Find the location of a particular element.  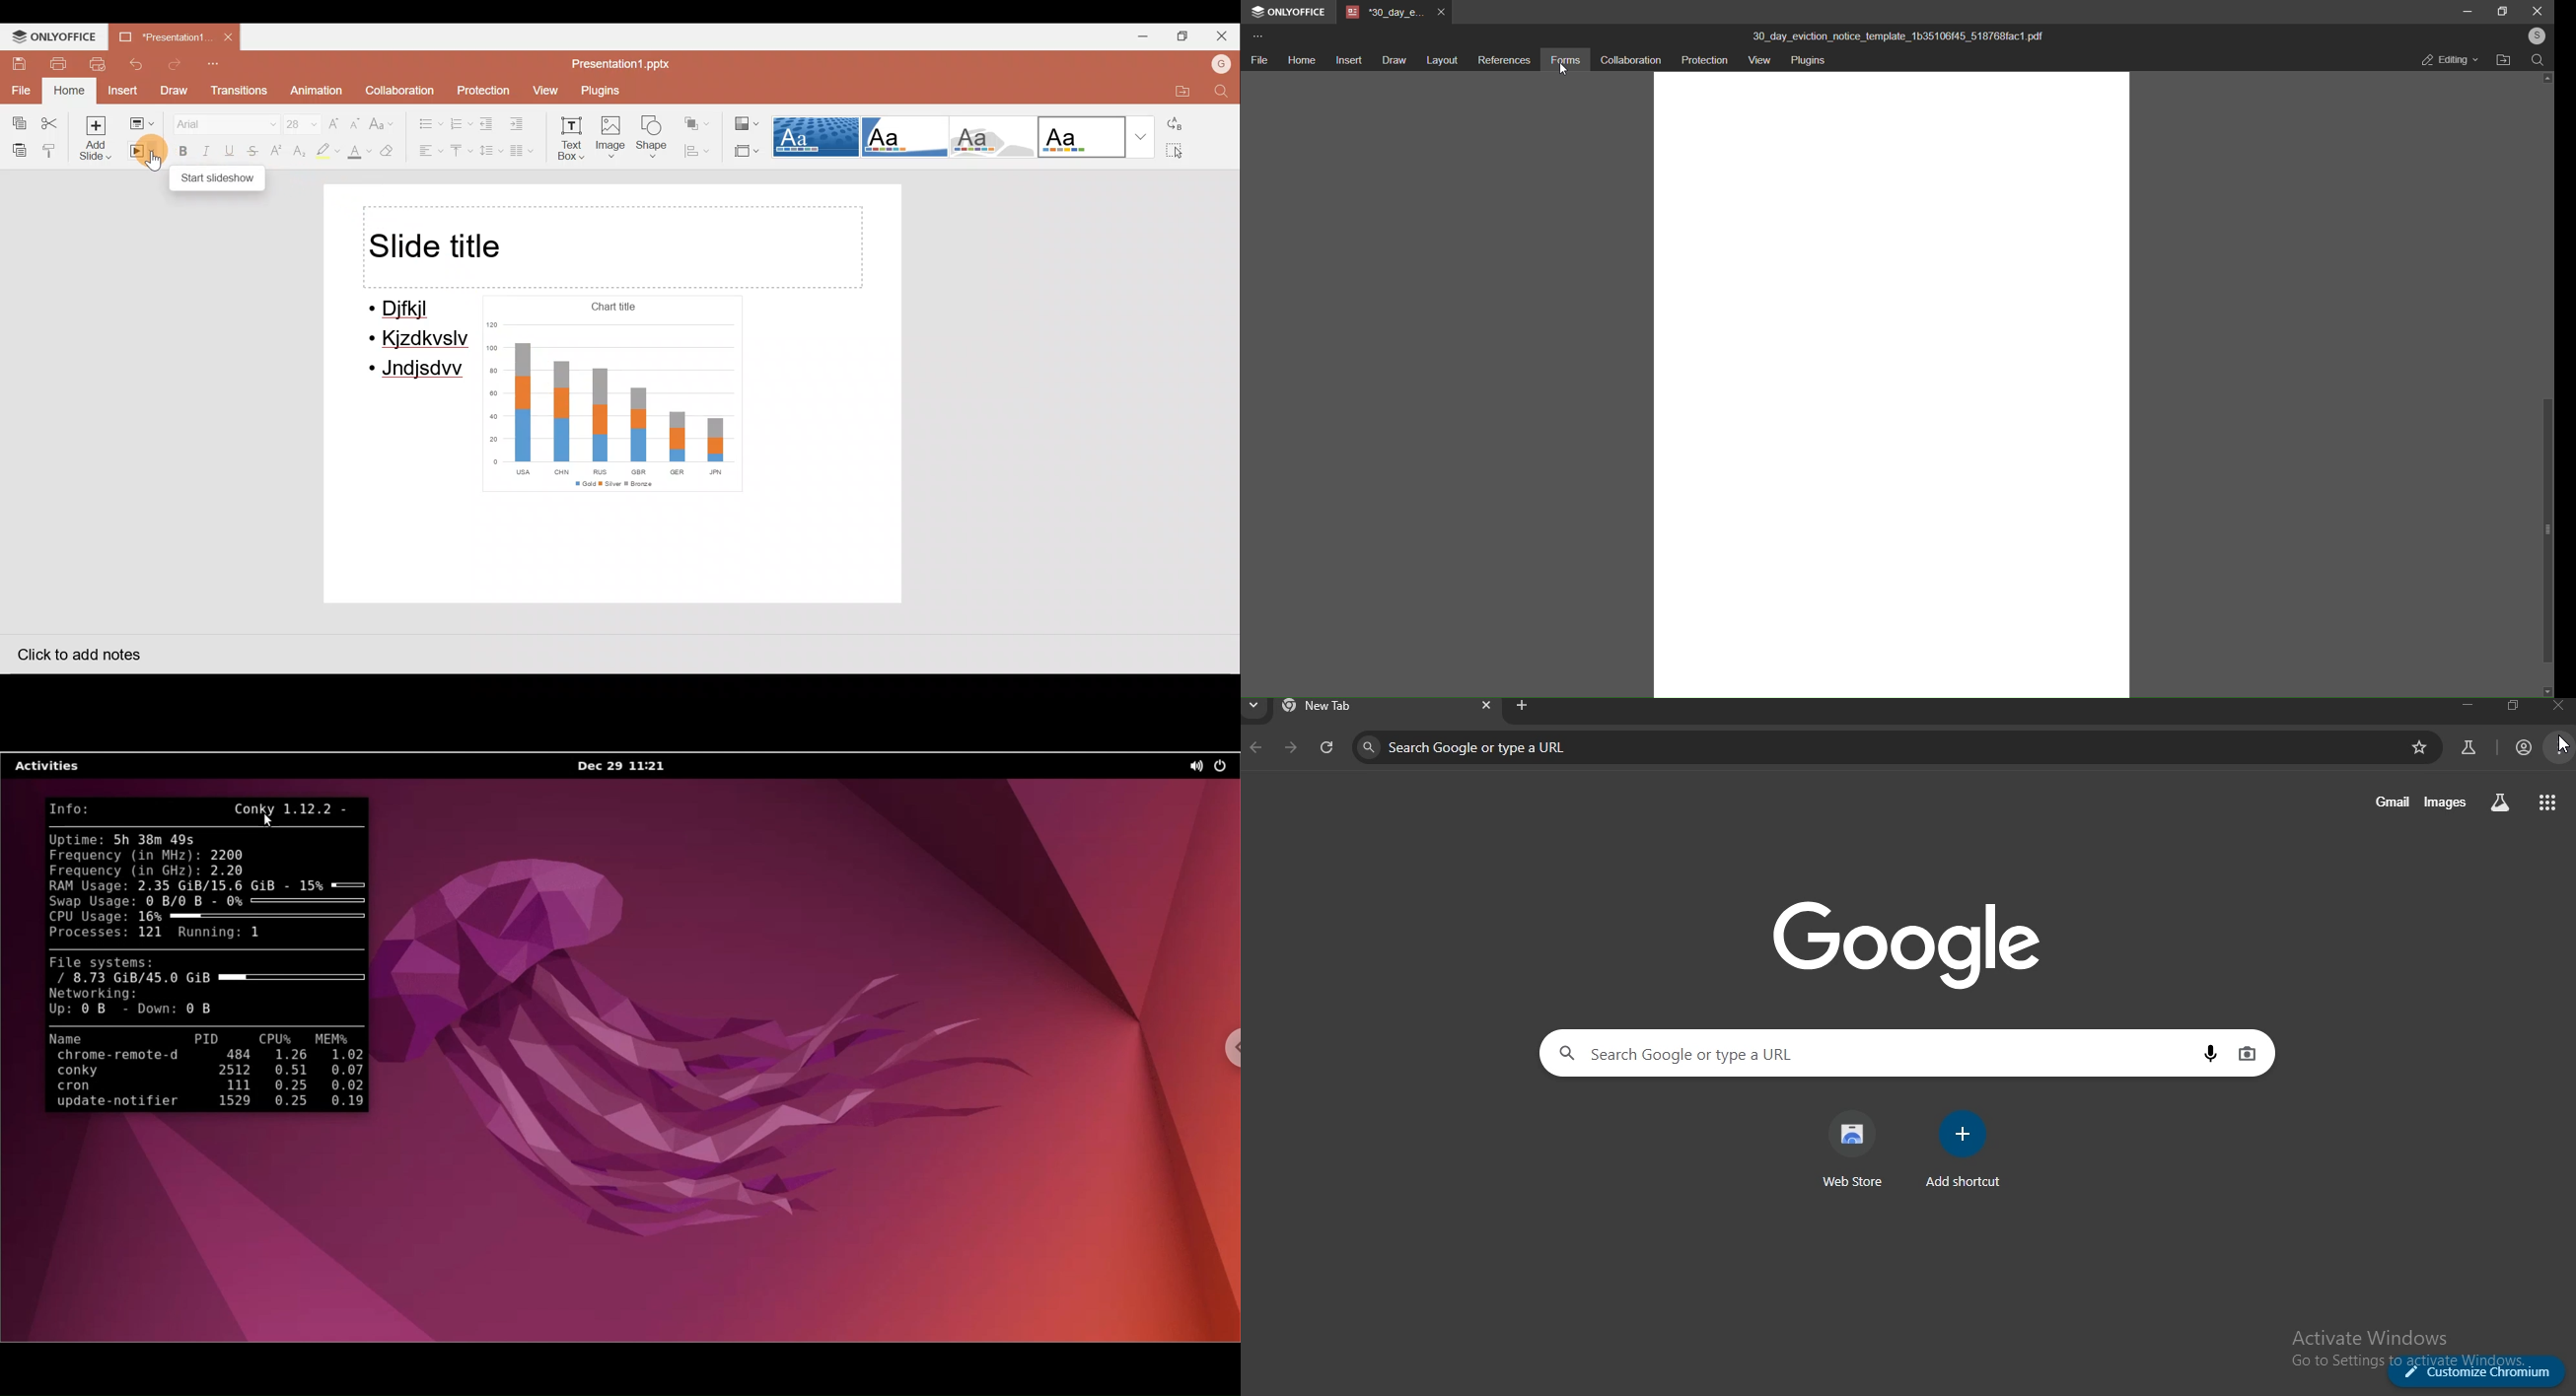

Maximize is located at coordinates (1182, 33).